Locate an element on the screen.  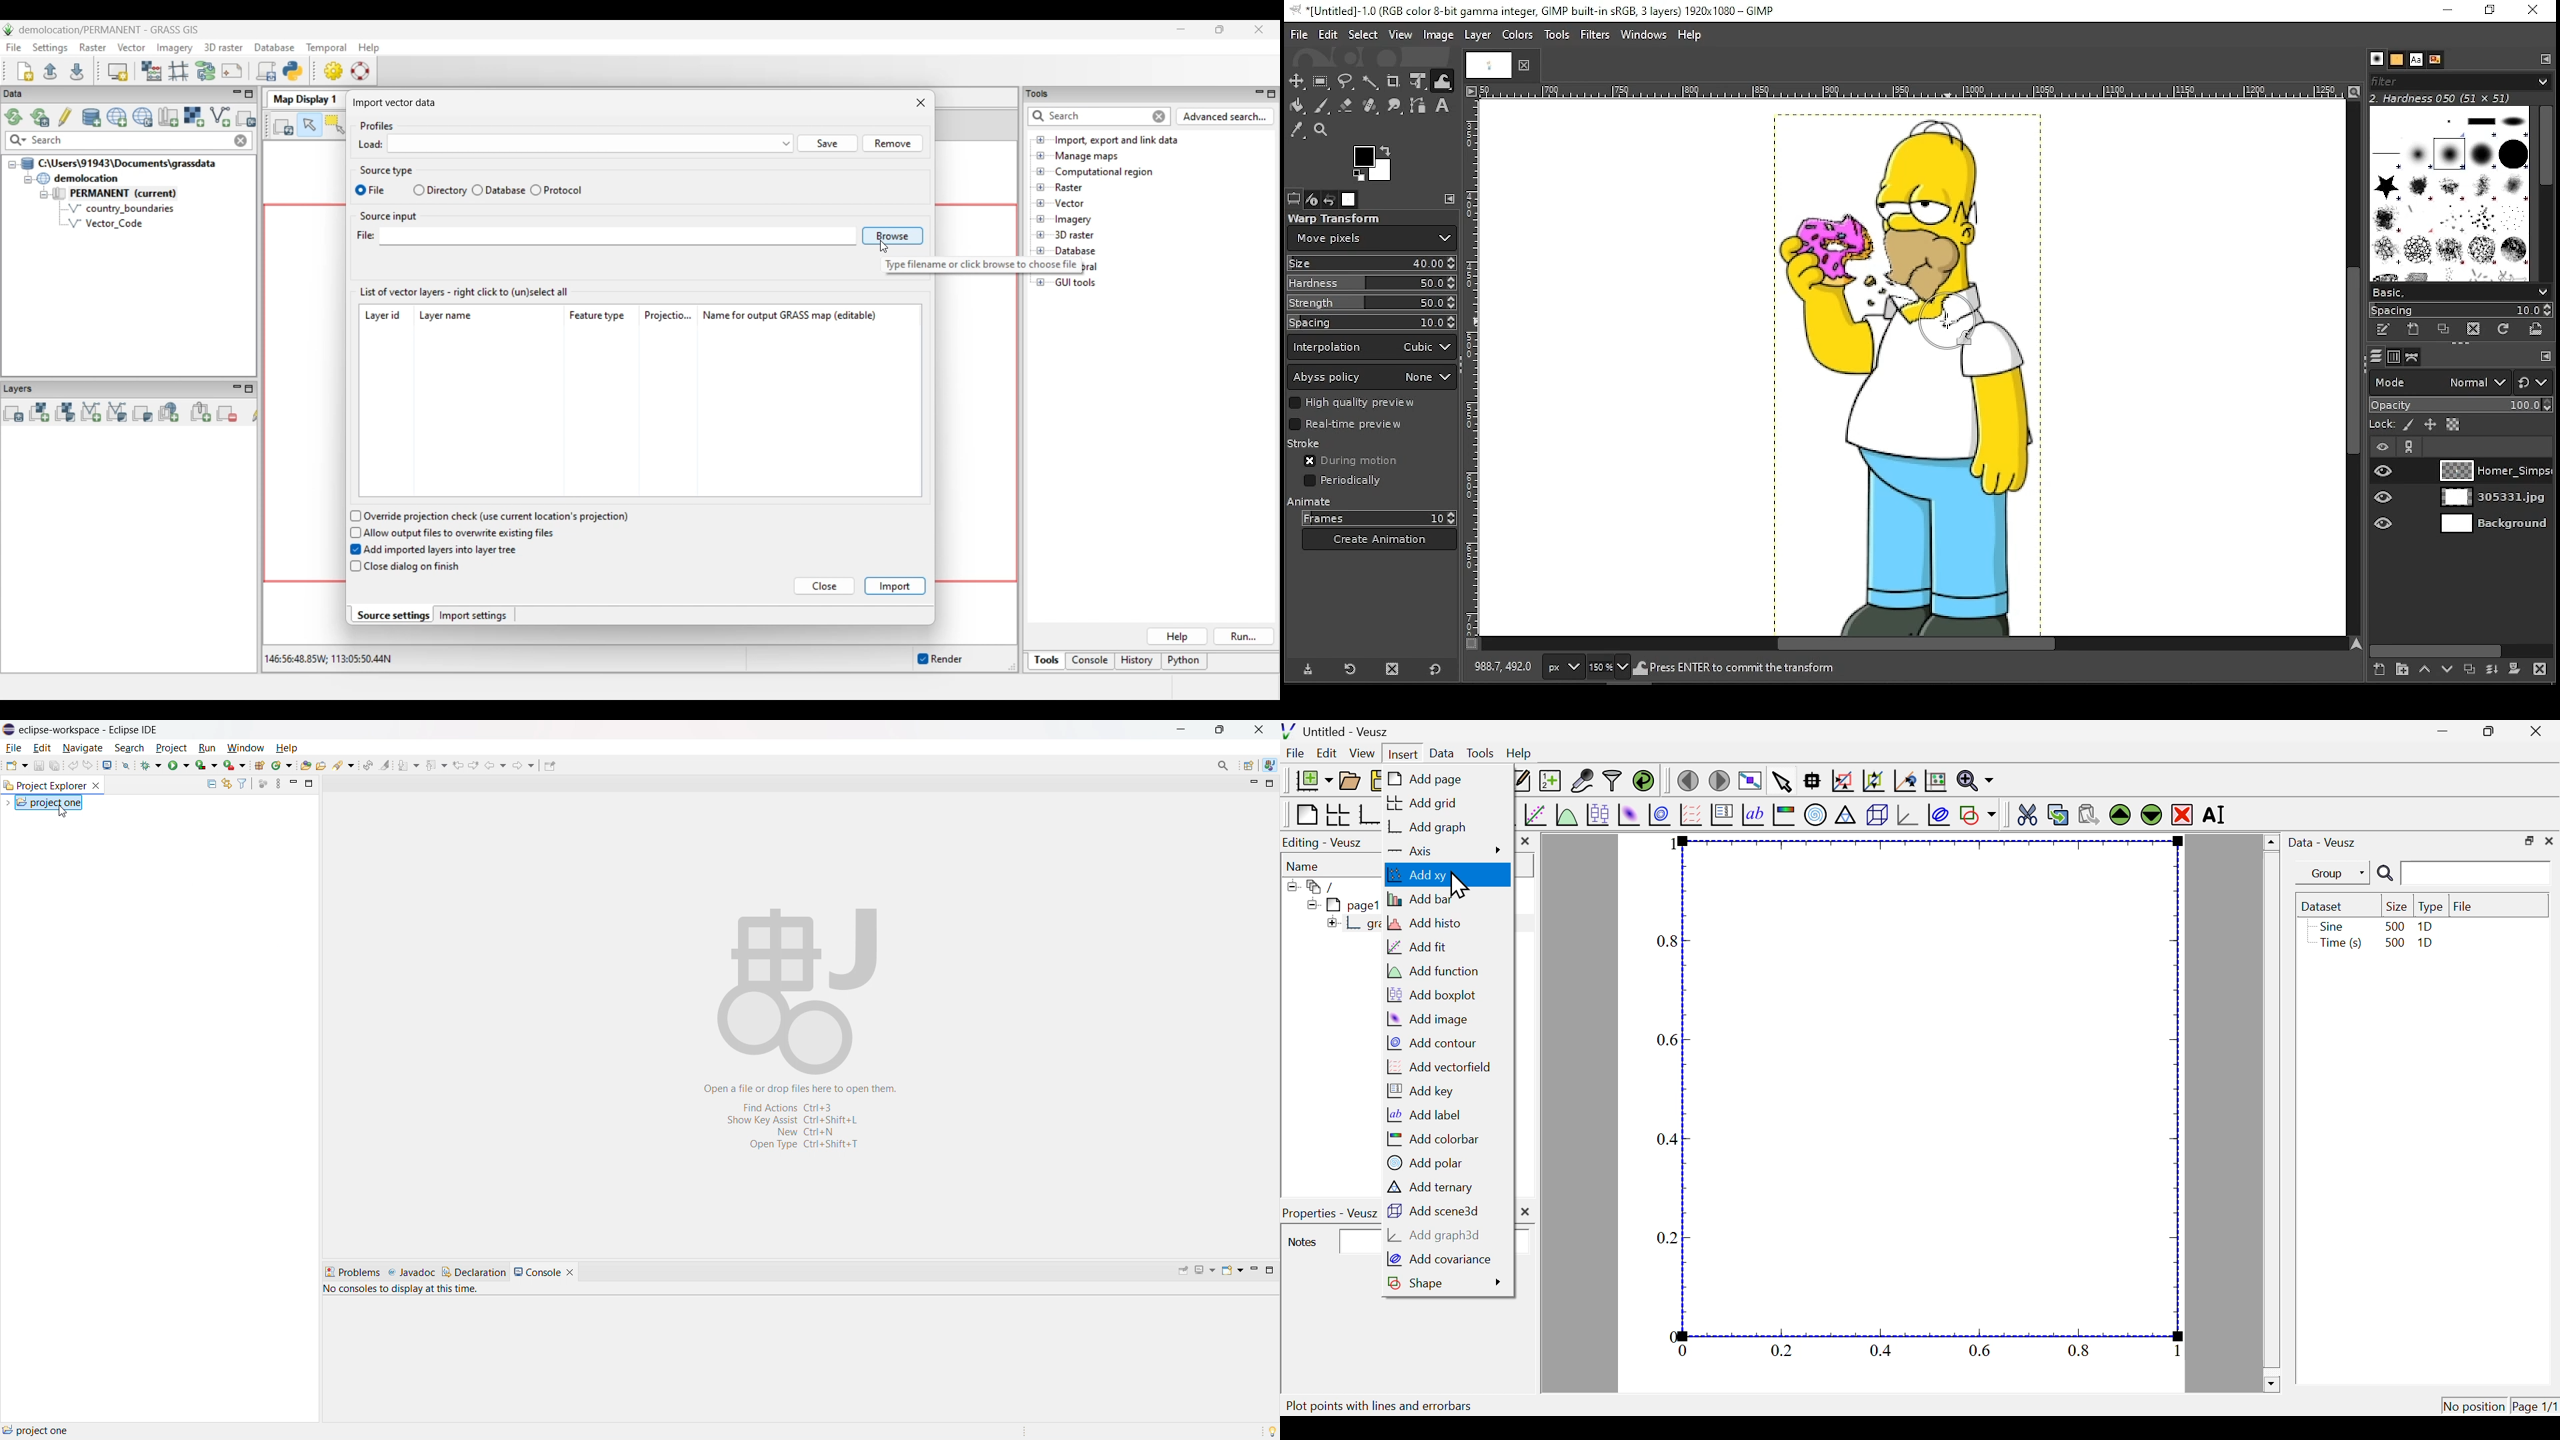
0 is located at coordinates (1685, 1351).